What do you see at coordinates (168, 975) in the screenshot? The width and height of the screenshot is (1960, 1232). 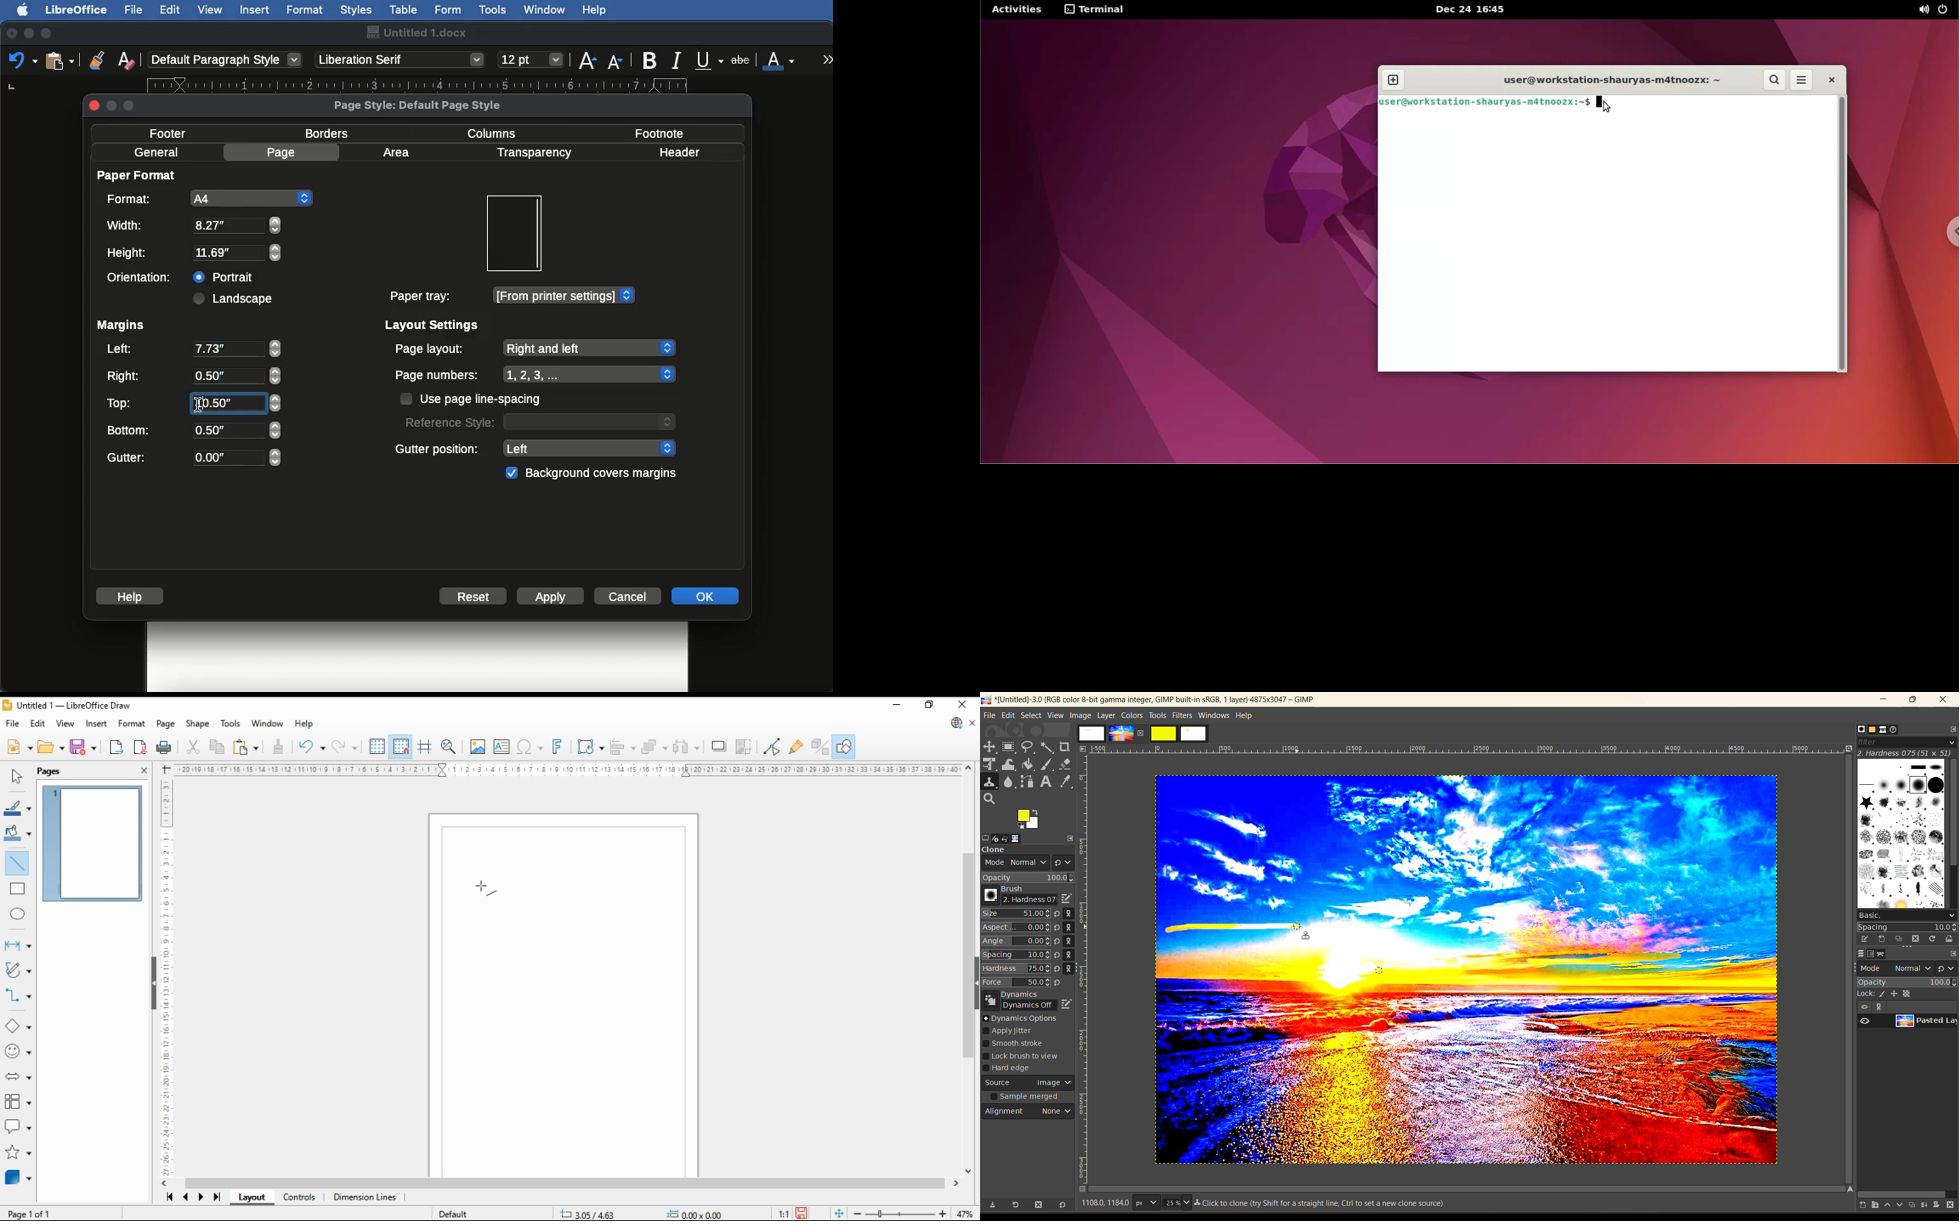 I see `vertical scale` at bounding box center [168, 975].